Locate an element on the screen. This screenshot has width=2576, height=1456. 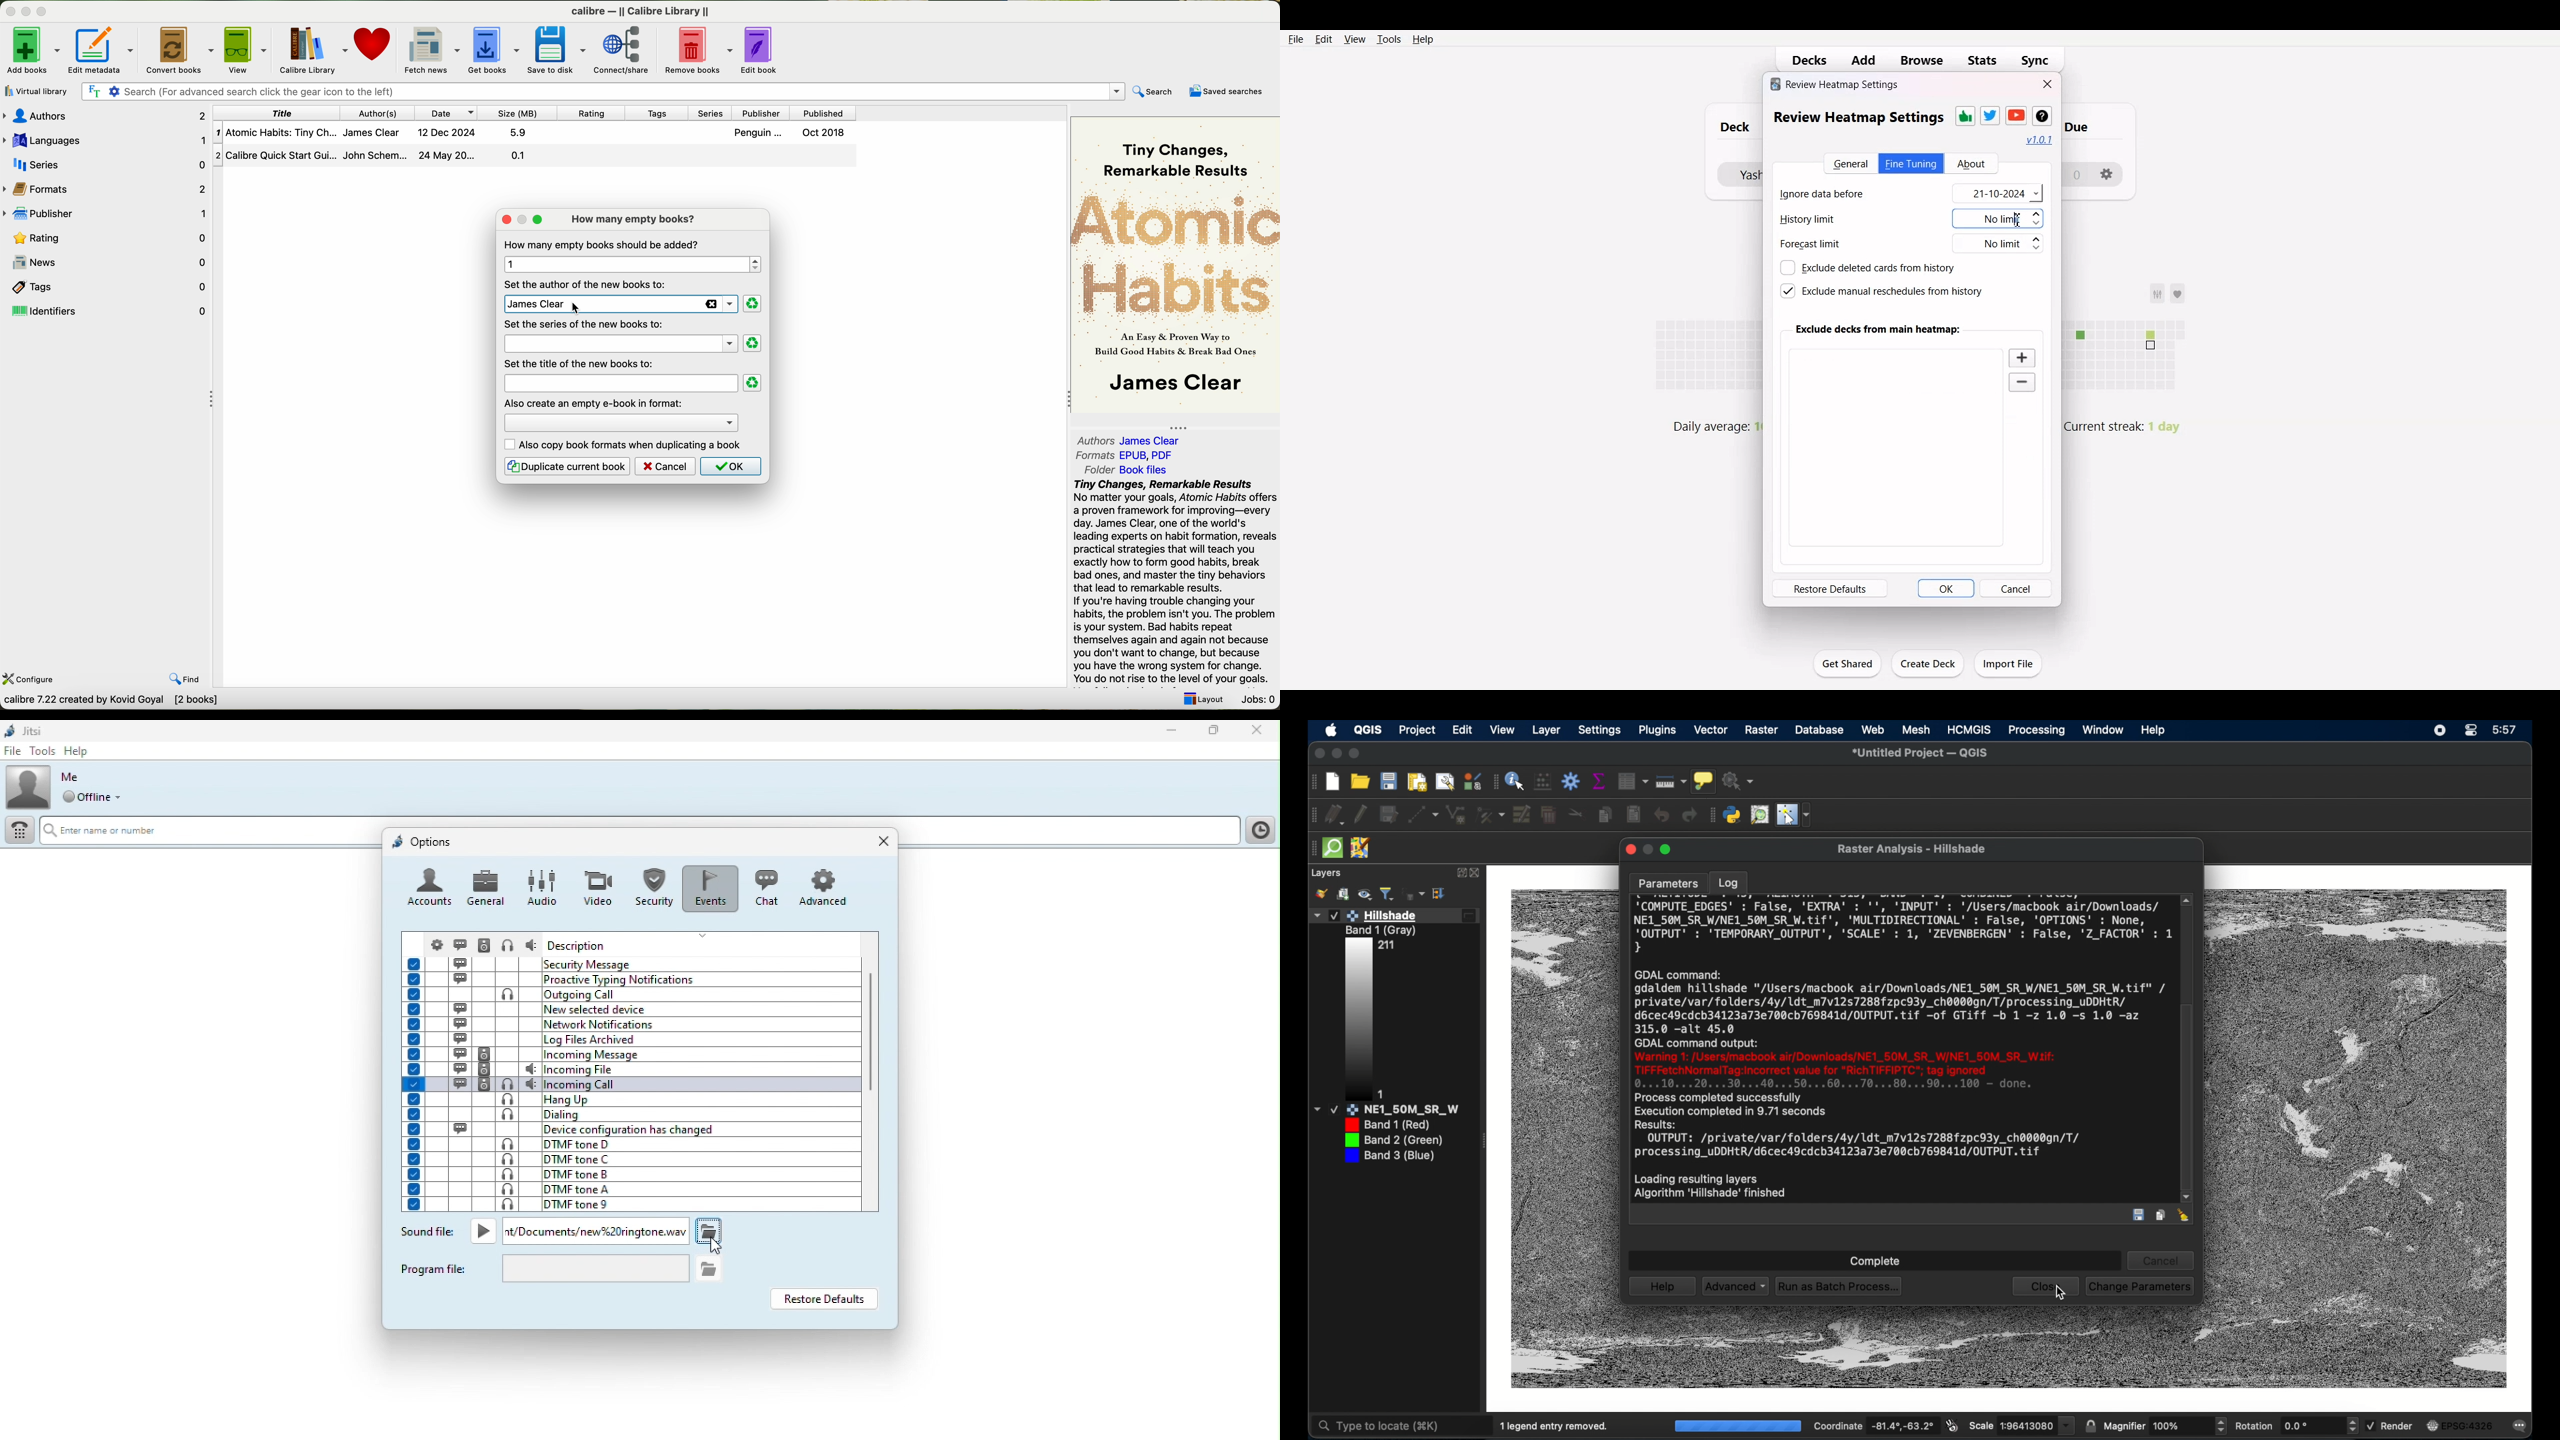
copy is located at coordinates (1605, 815).